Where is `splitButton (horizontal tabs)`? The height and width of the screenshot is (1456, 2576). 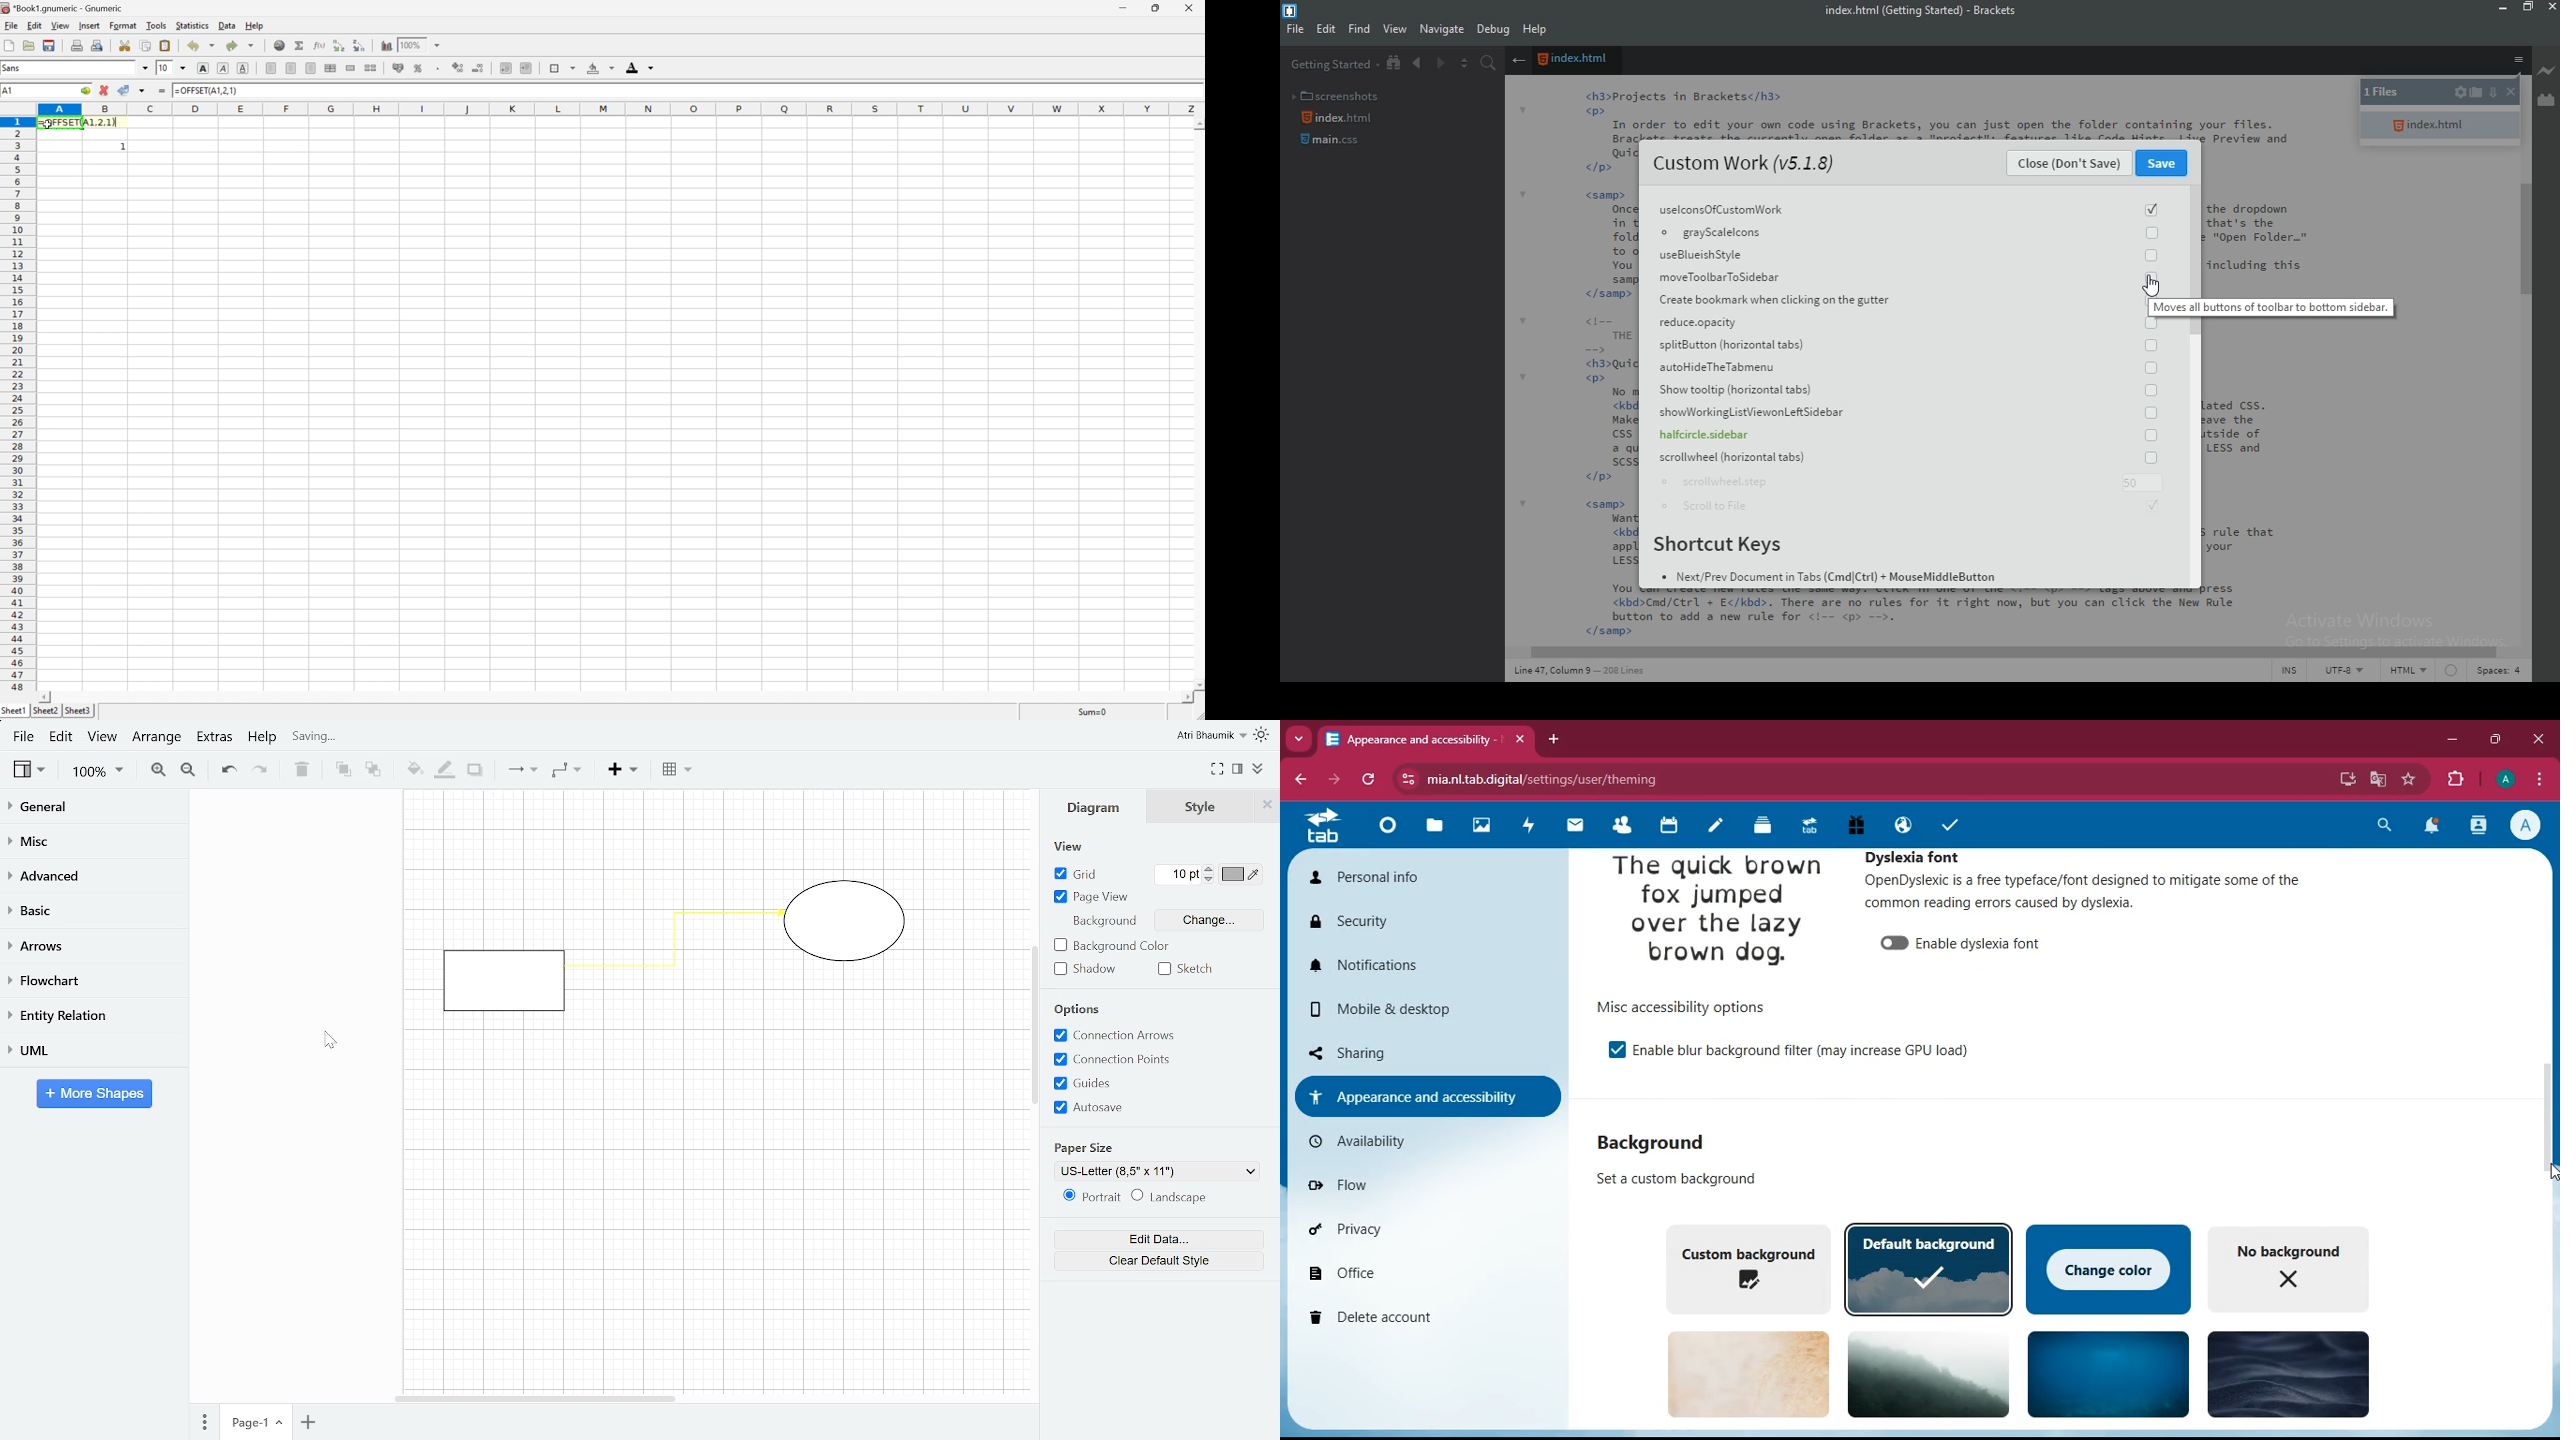 splitButton (horizontal tabs) is located at coordinates (1906, 347).